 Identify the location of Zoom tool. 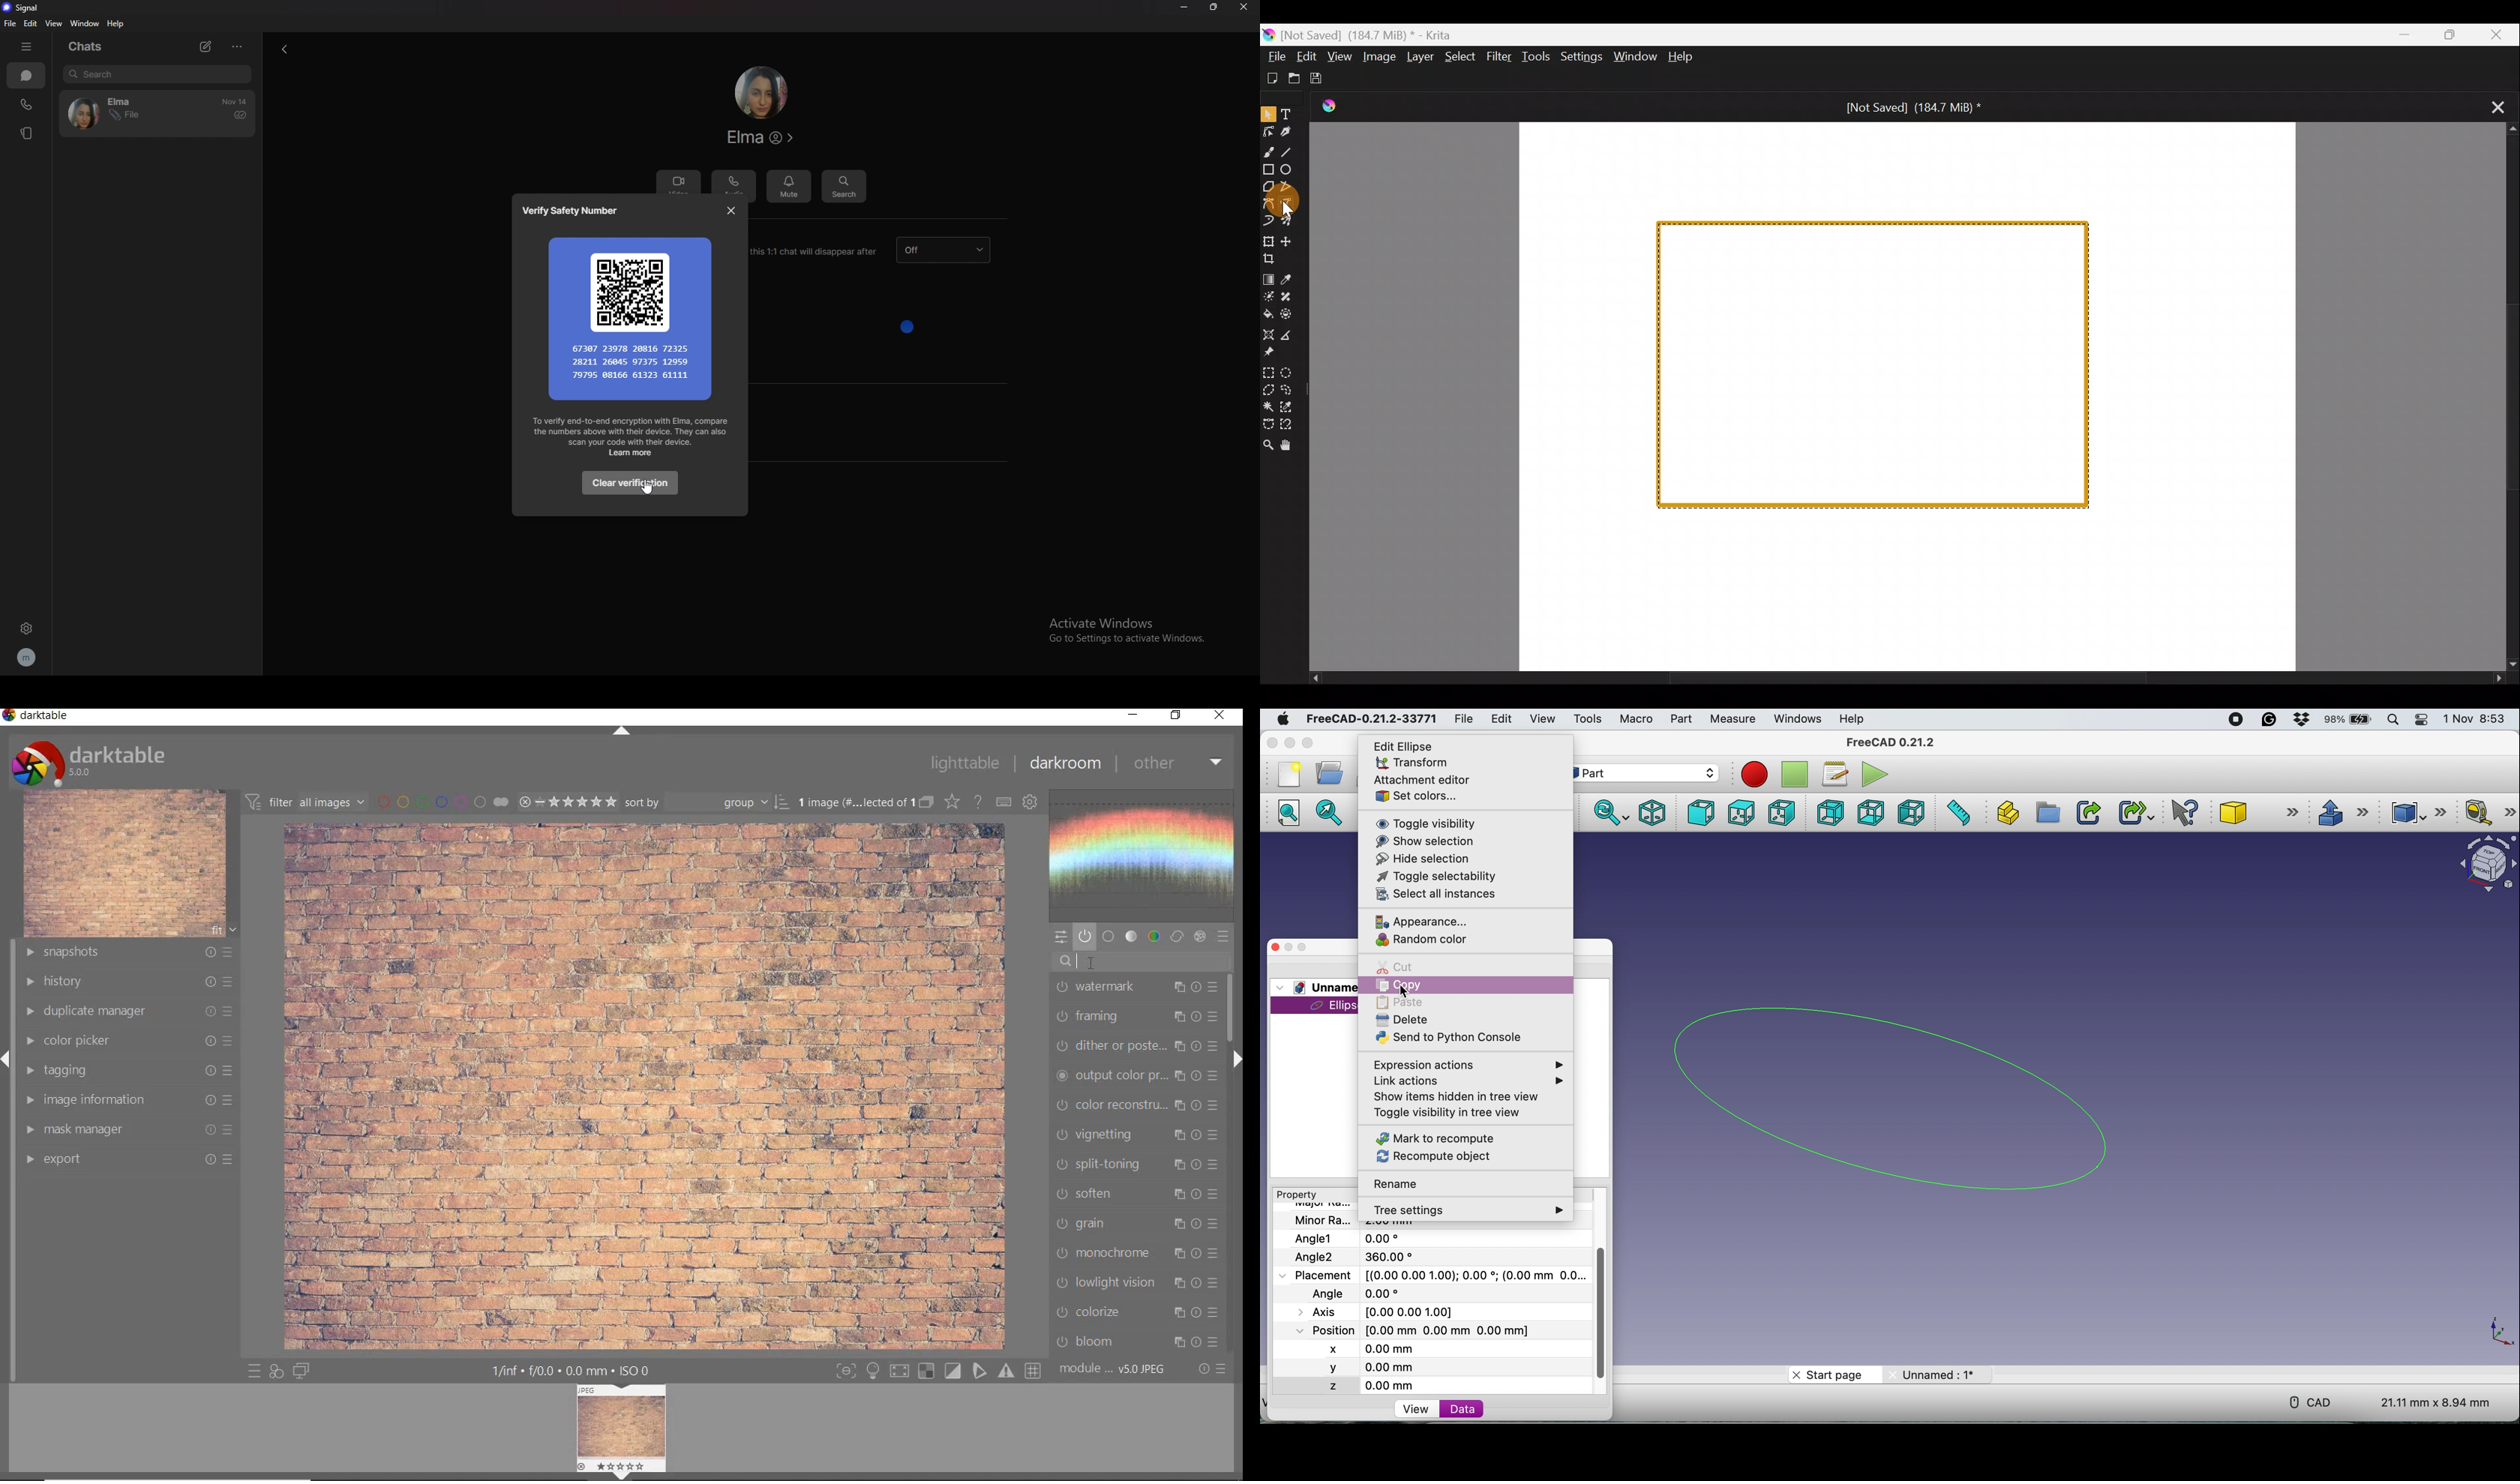
(1268, 445).